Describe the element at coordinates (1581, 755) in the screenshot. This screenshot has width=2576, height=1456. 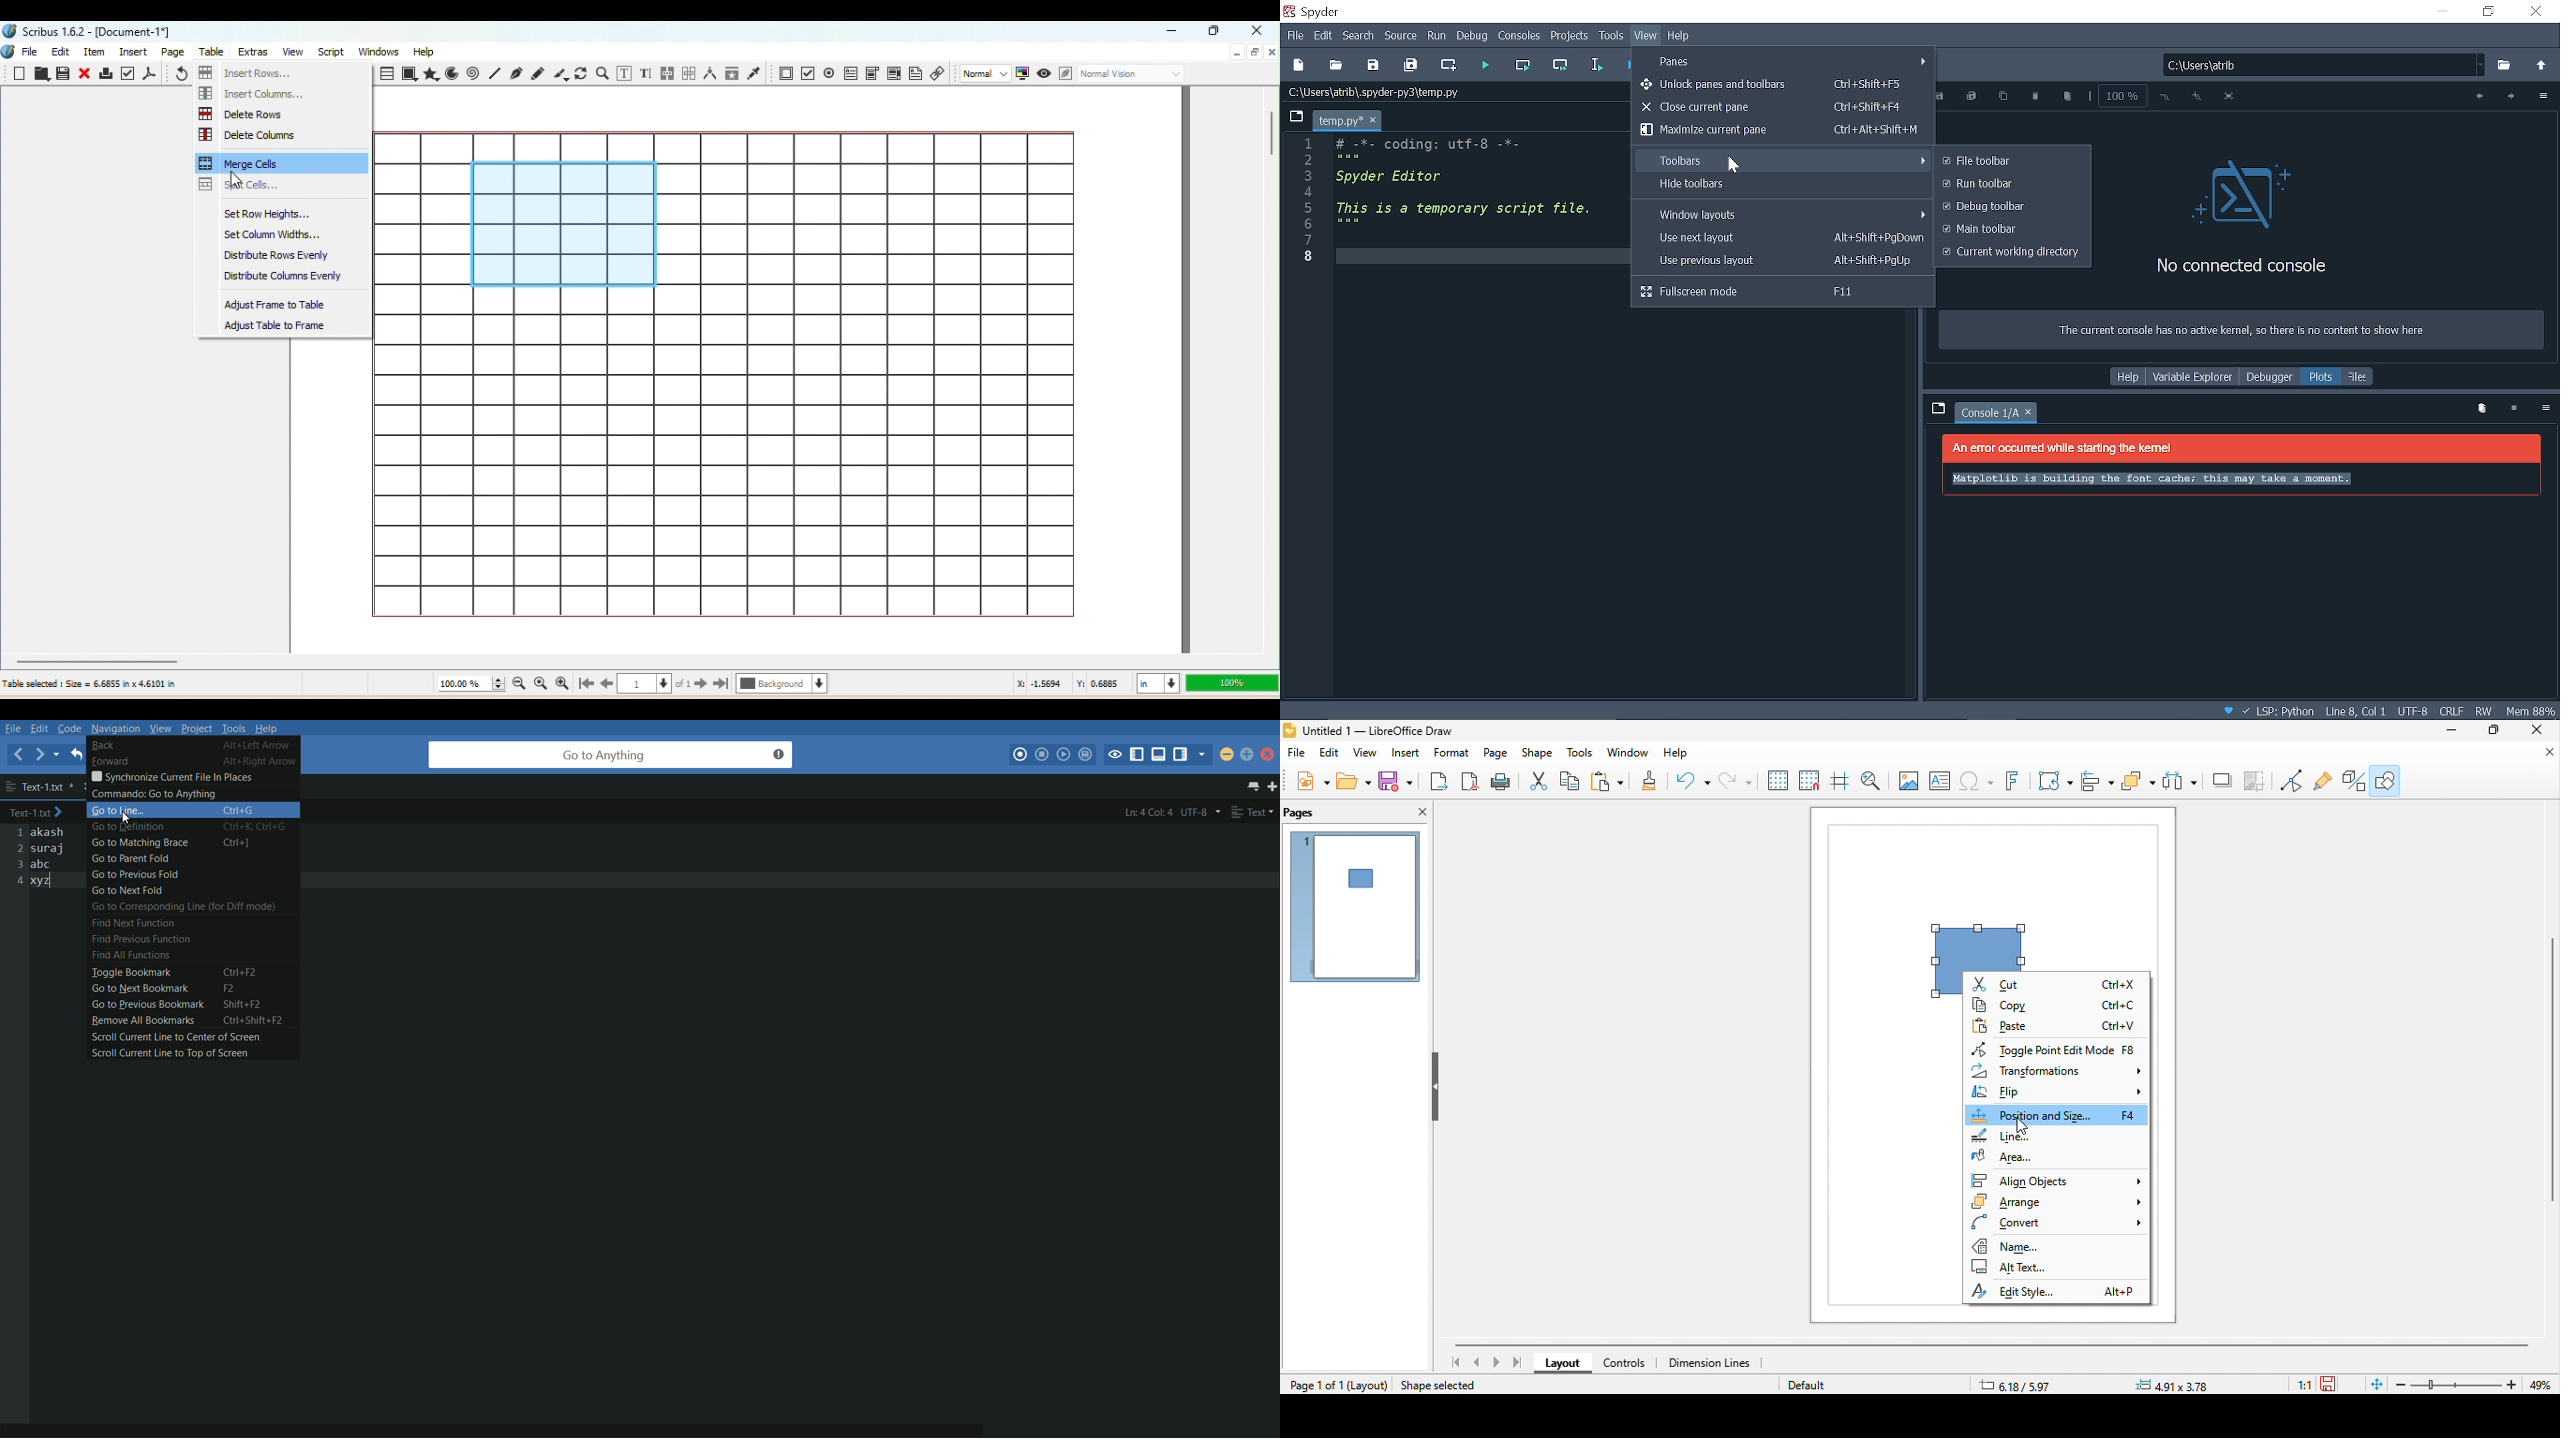
I see `tools` at that location.